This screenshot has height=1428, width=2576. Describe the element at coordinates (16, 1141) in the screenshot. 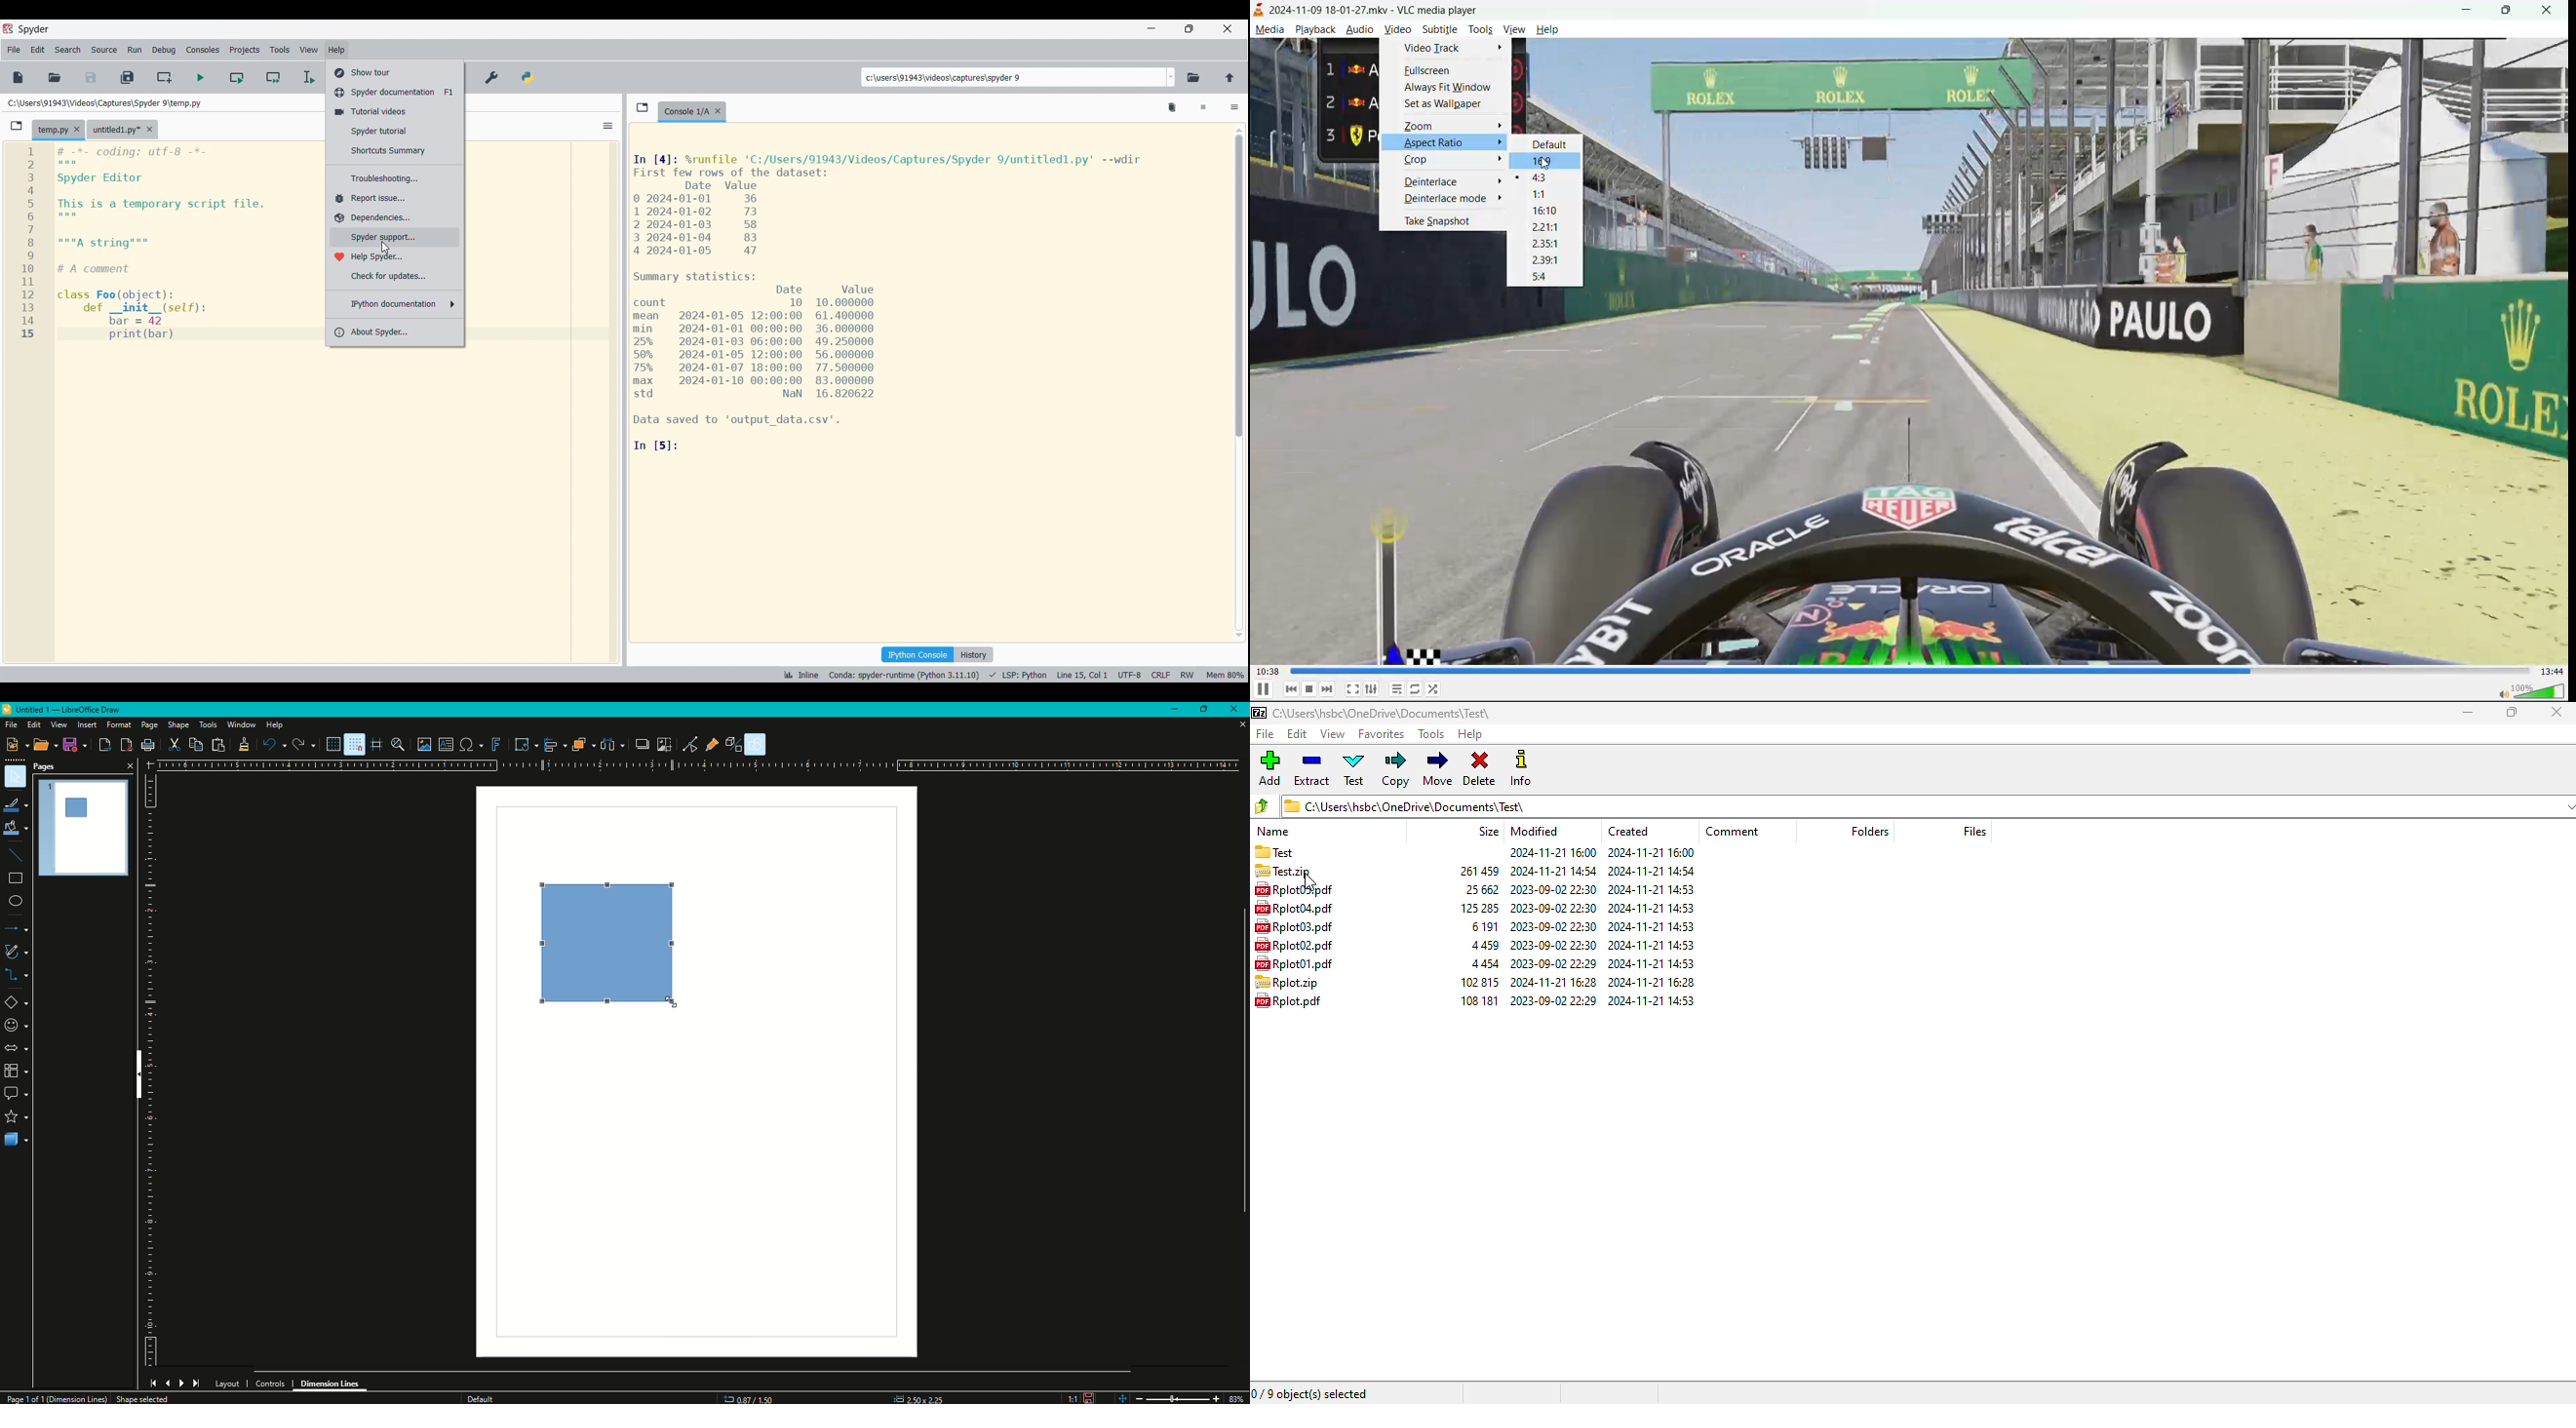

I see `3D Objects` at that location.